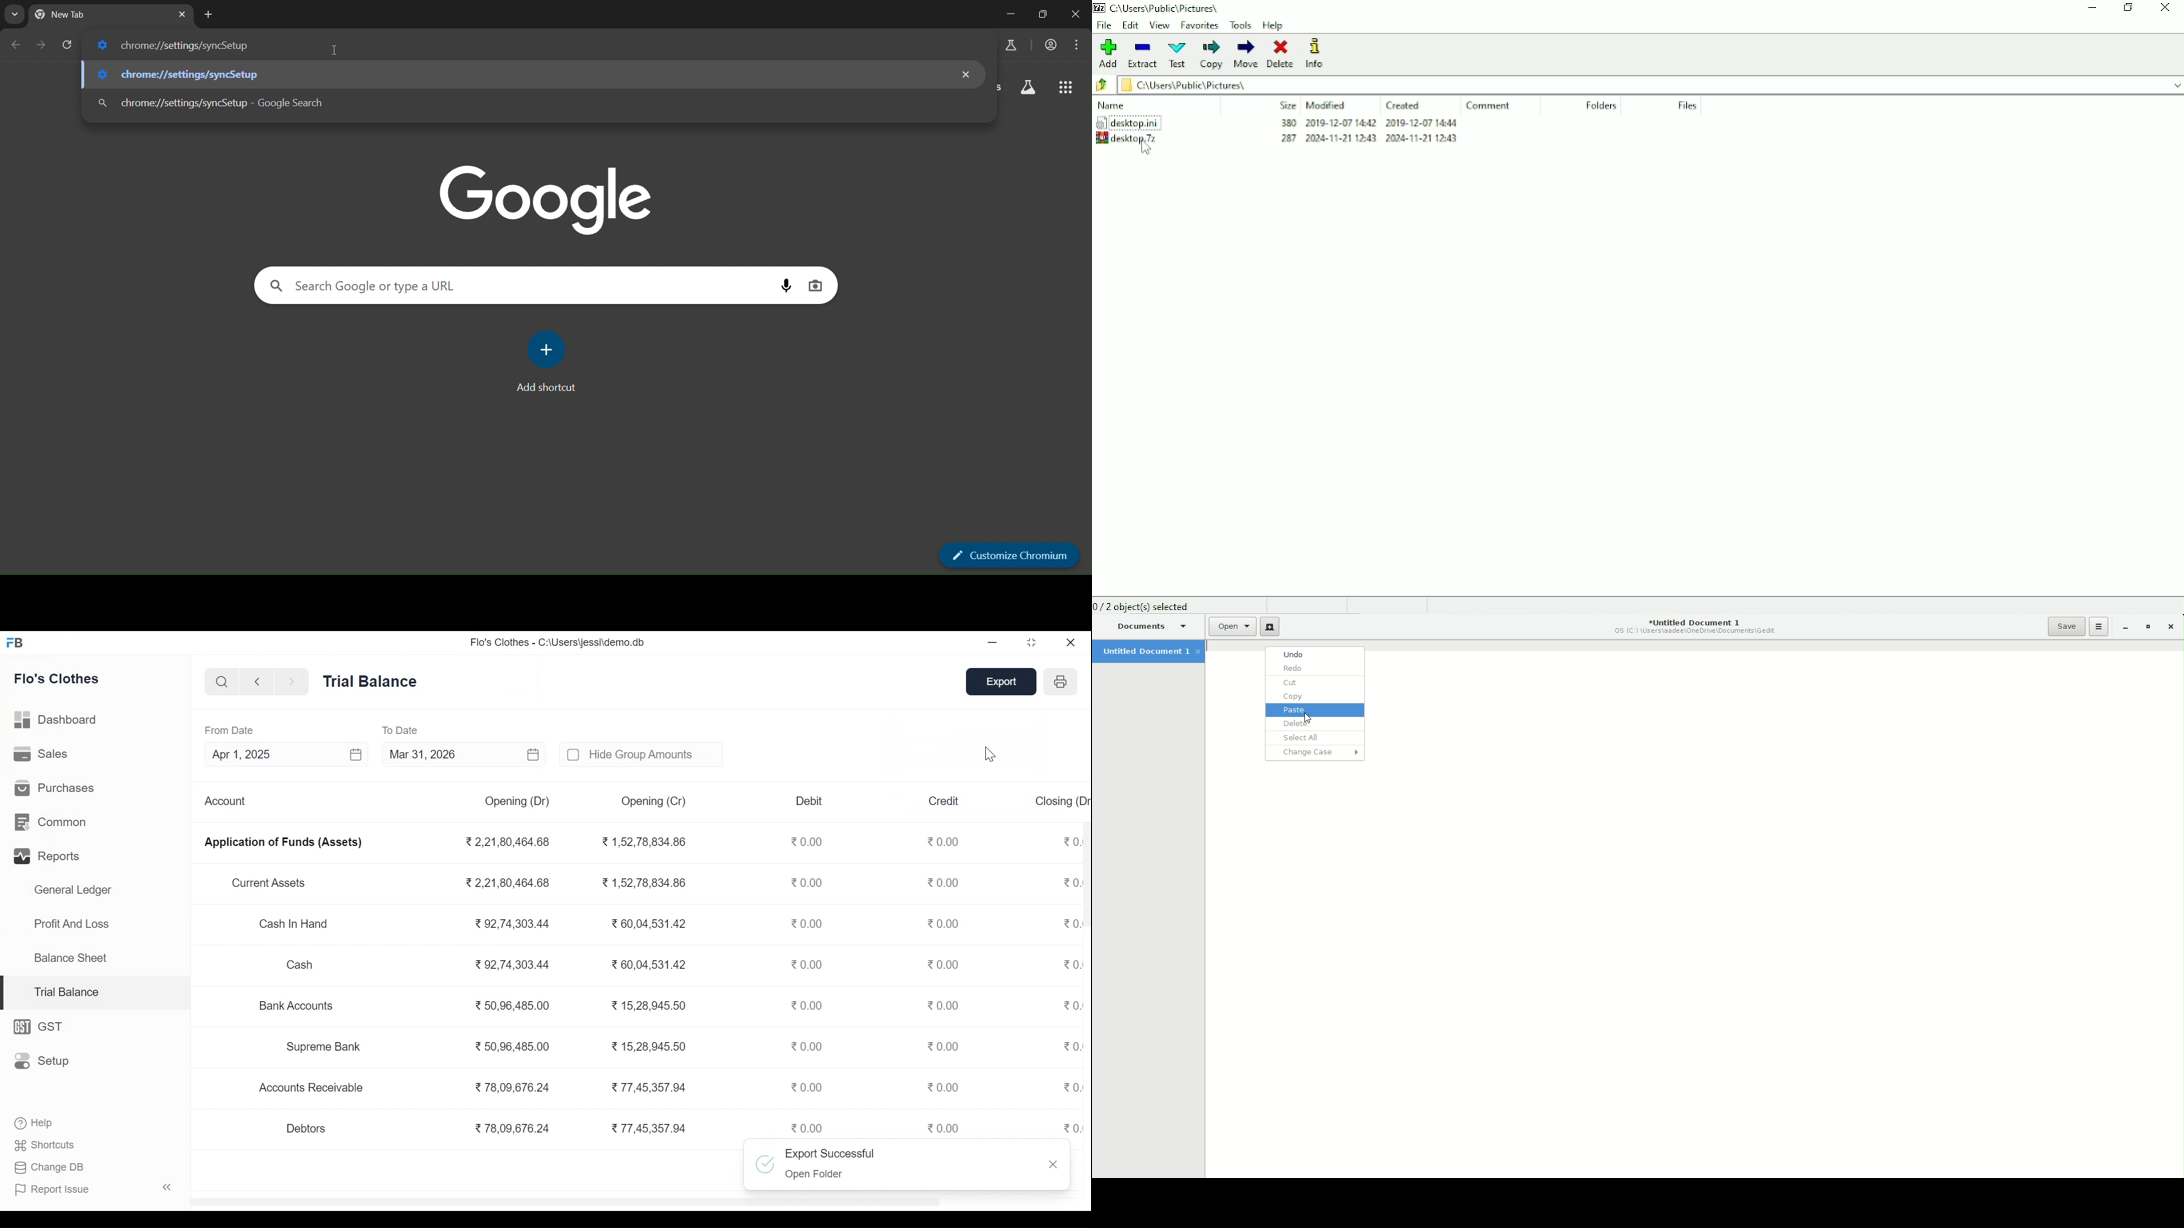 This screenshot has height=1232, width=2184. I want to click on Minimize, so click(2095, 8).